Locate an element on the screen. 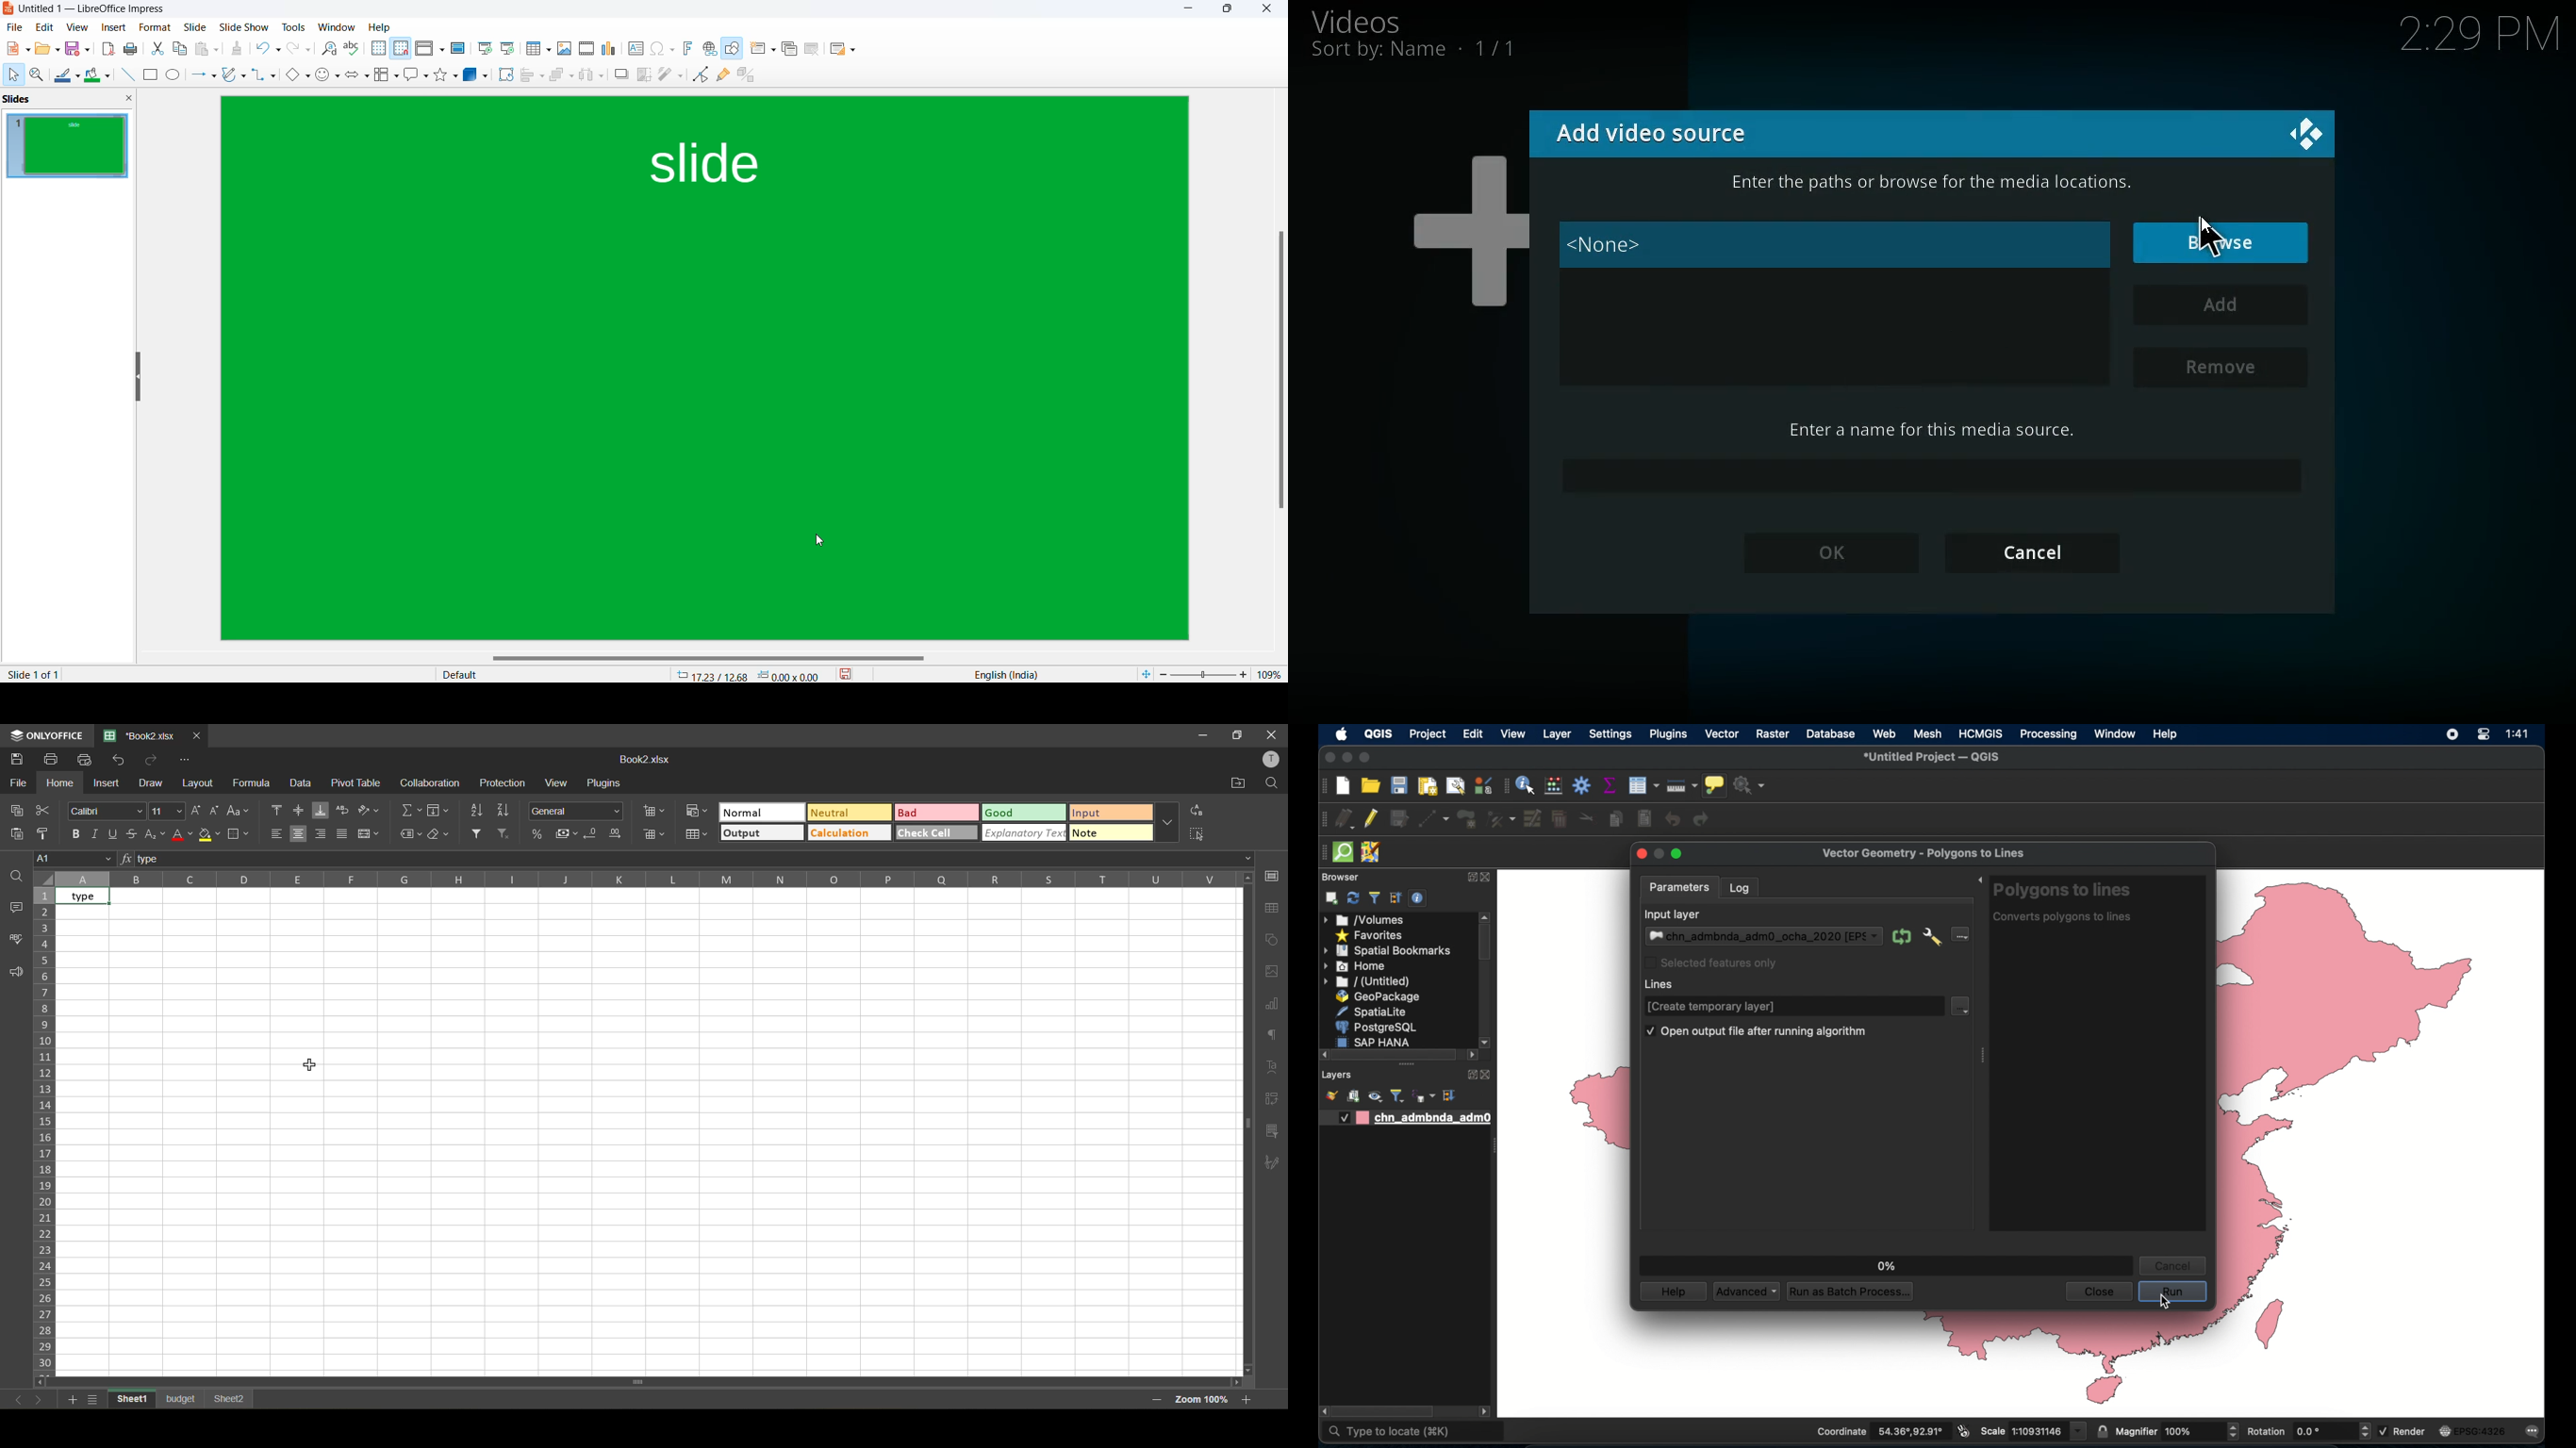 This screenshot has height=1456, width=2576. sort by name 1/1 is located at coordinates (1413, 50).